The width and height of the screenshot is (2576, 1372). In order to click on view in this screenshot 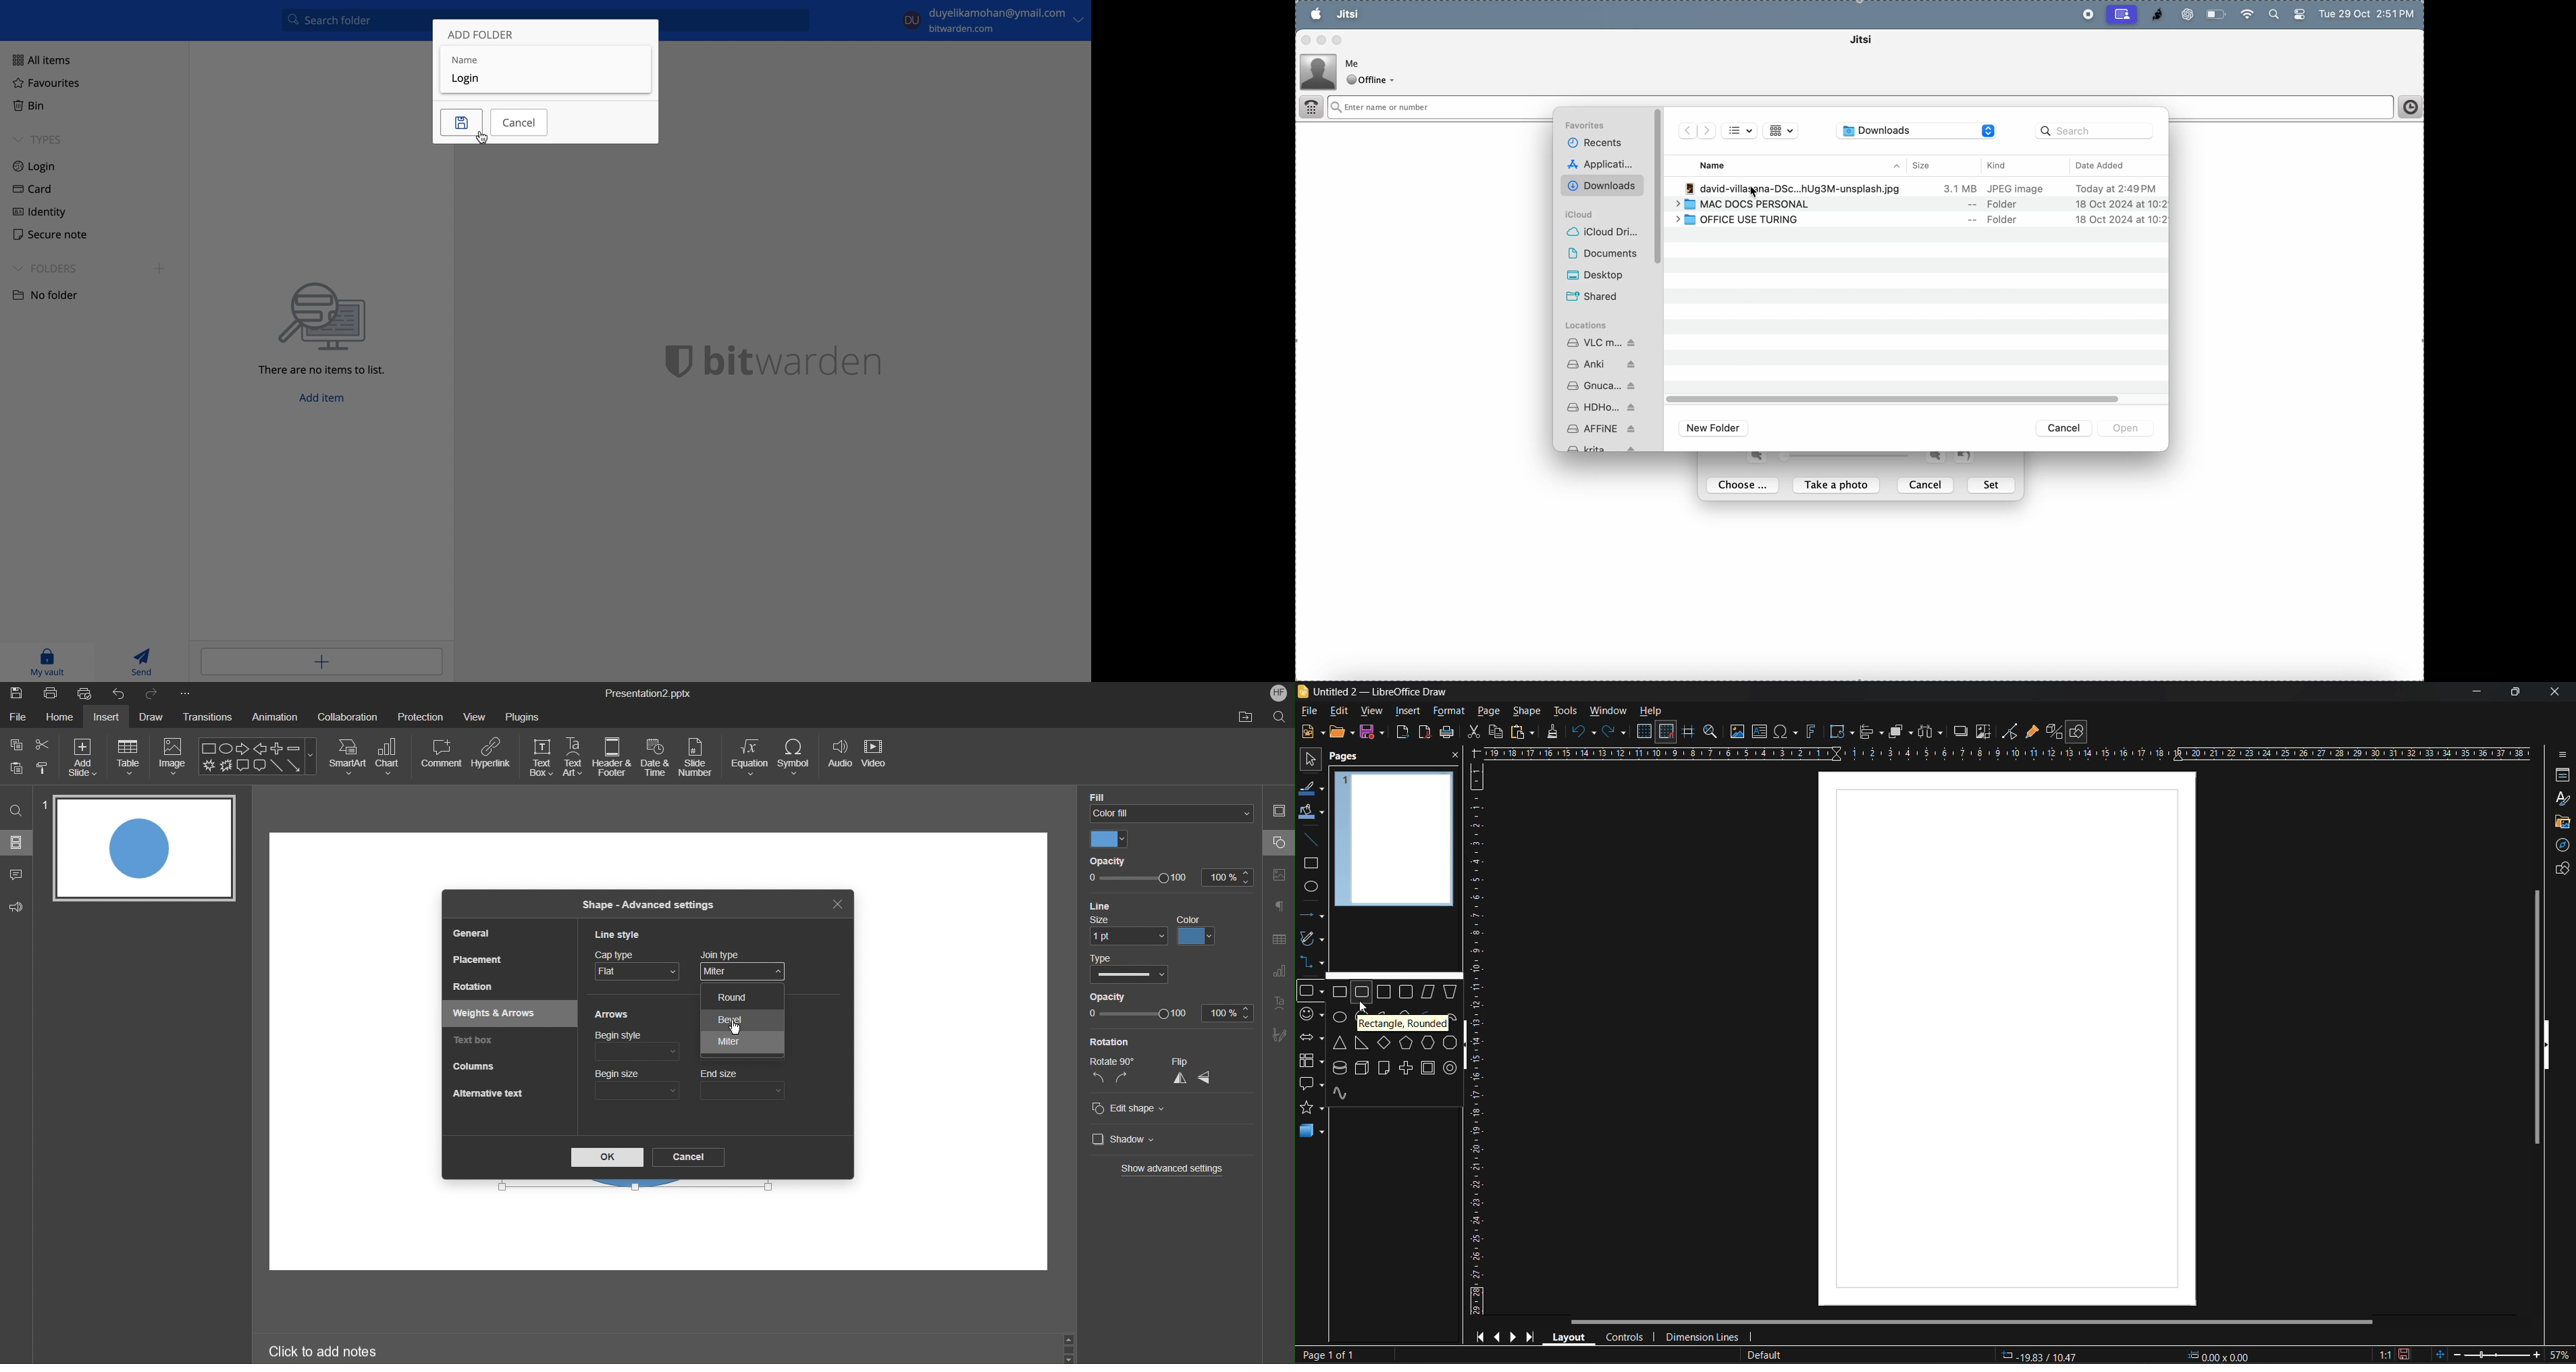, I will do `click(1369, 710)`.